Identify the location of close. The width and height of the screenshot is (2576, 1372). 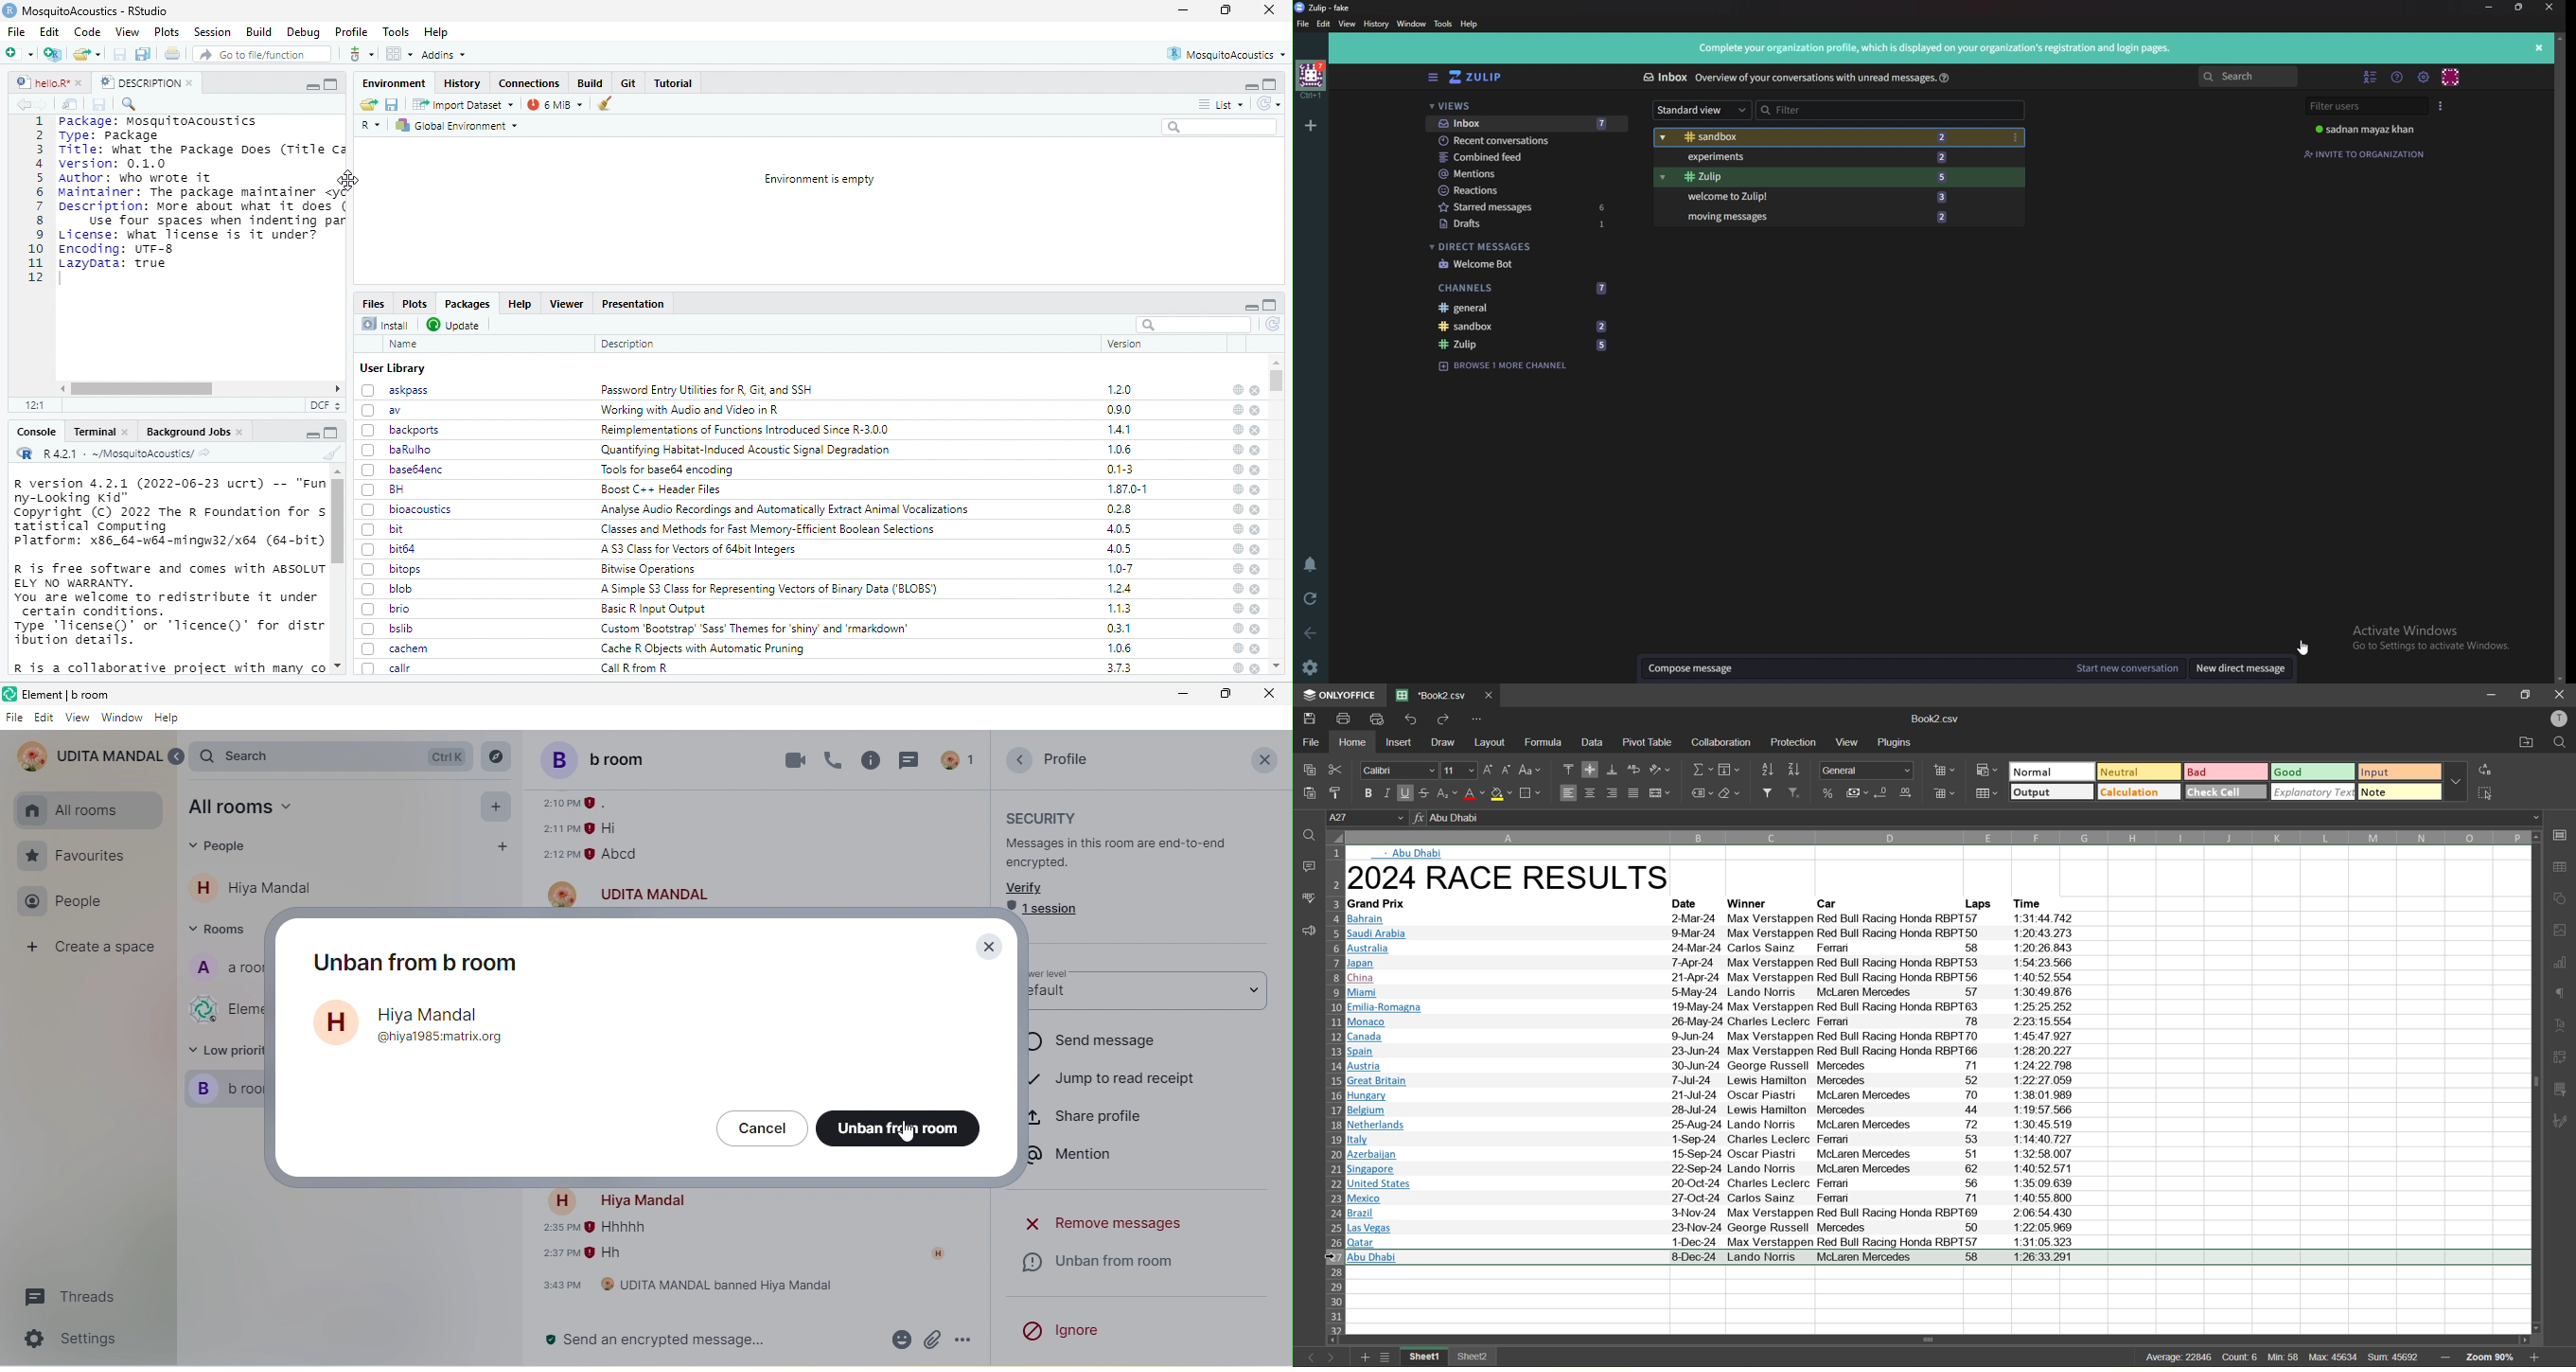
(1255, 629).